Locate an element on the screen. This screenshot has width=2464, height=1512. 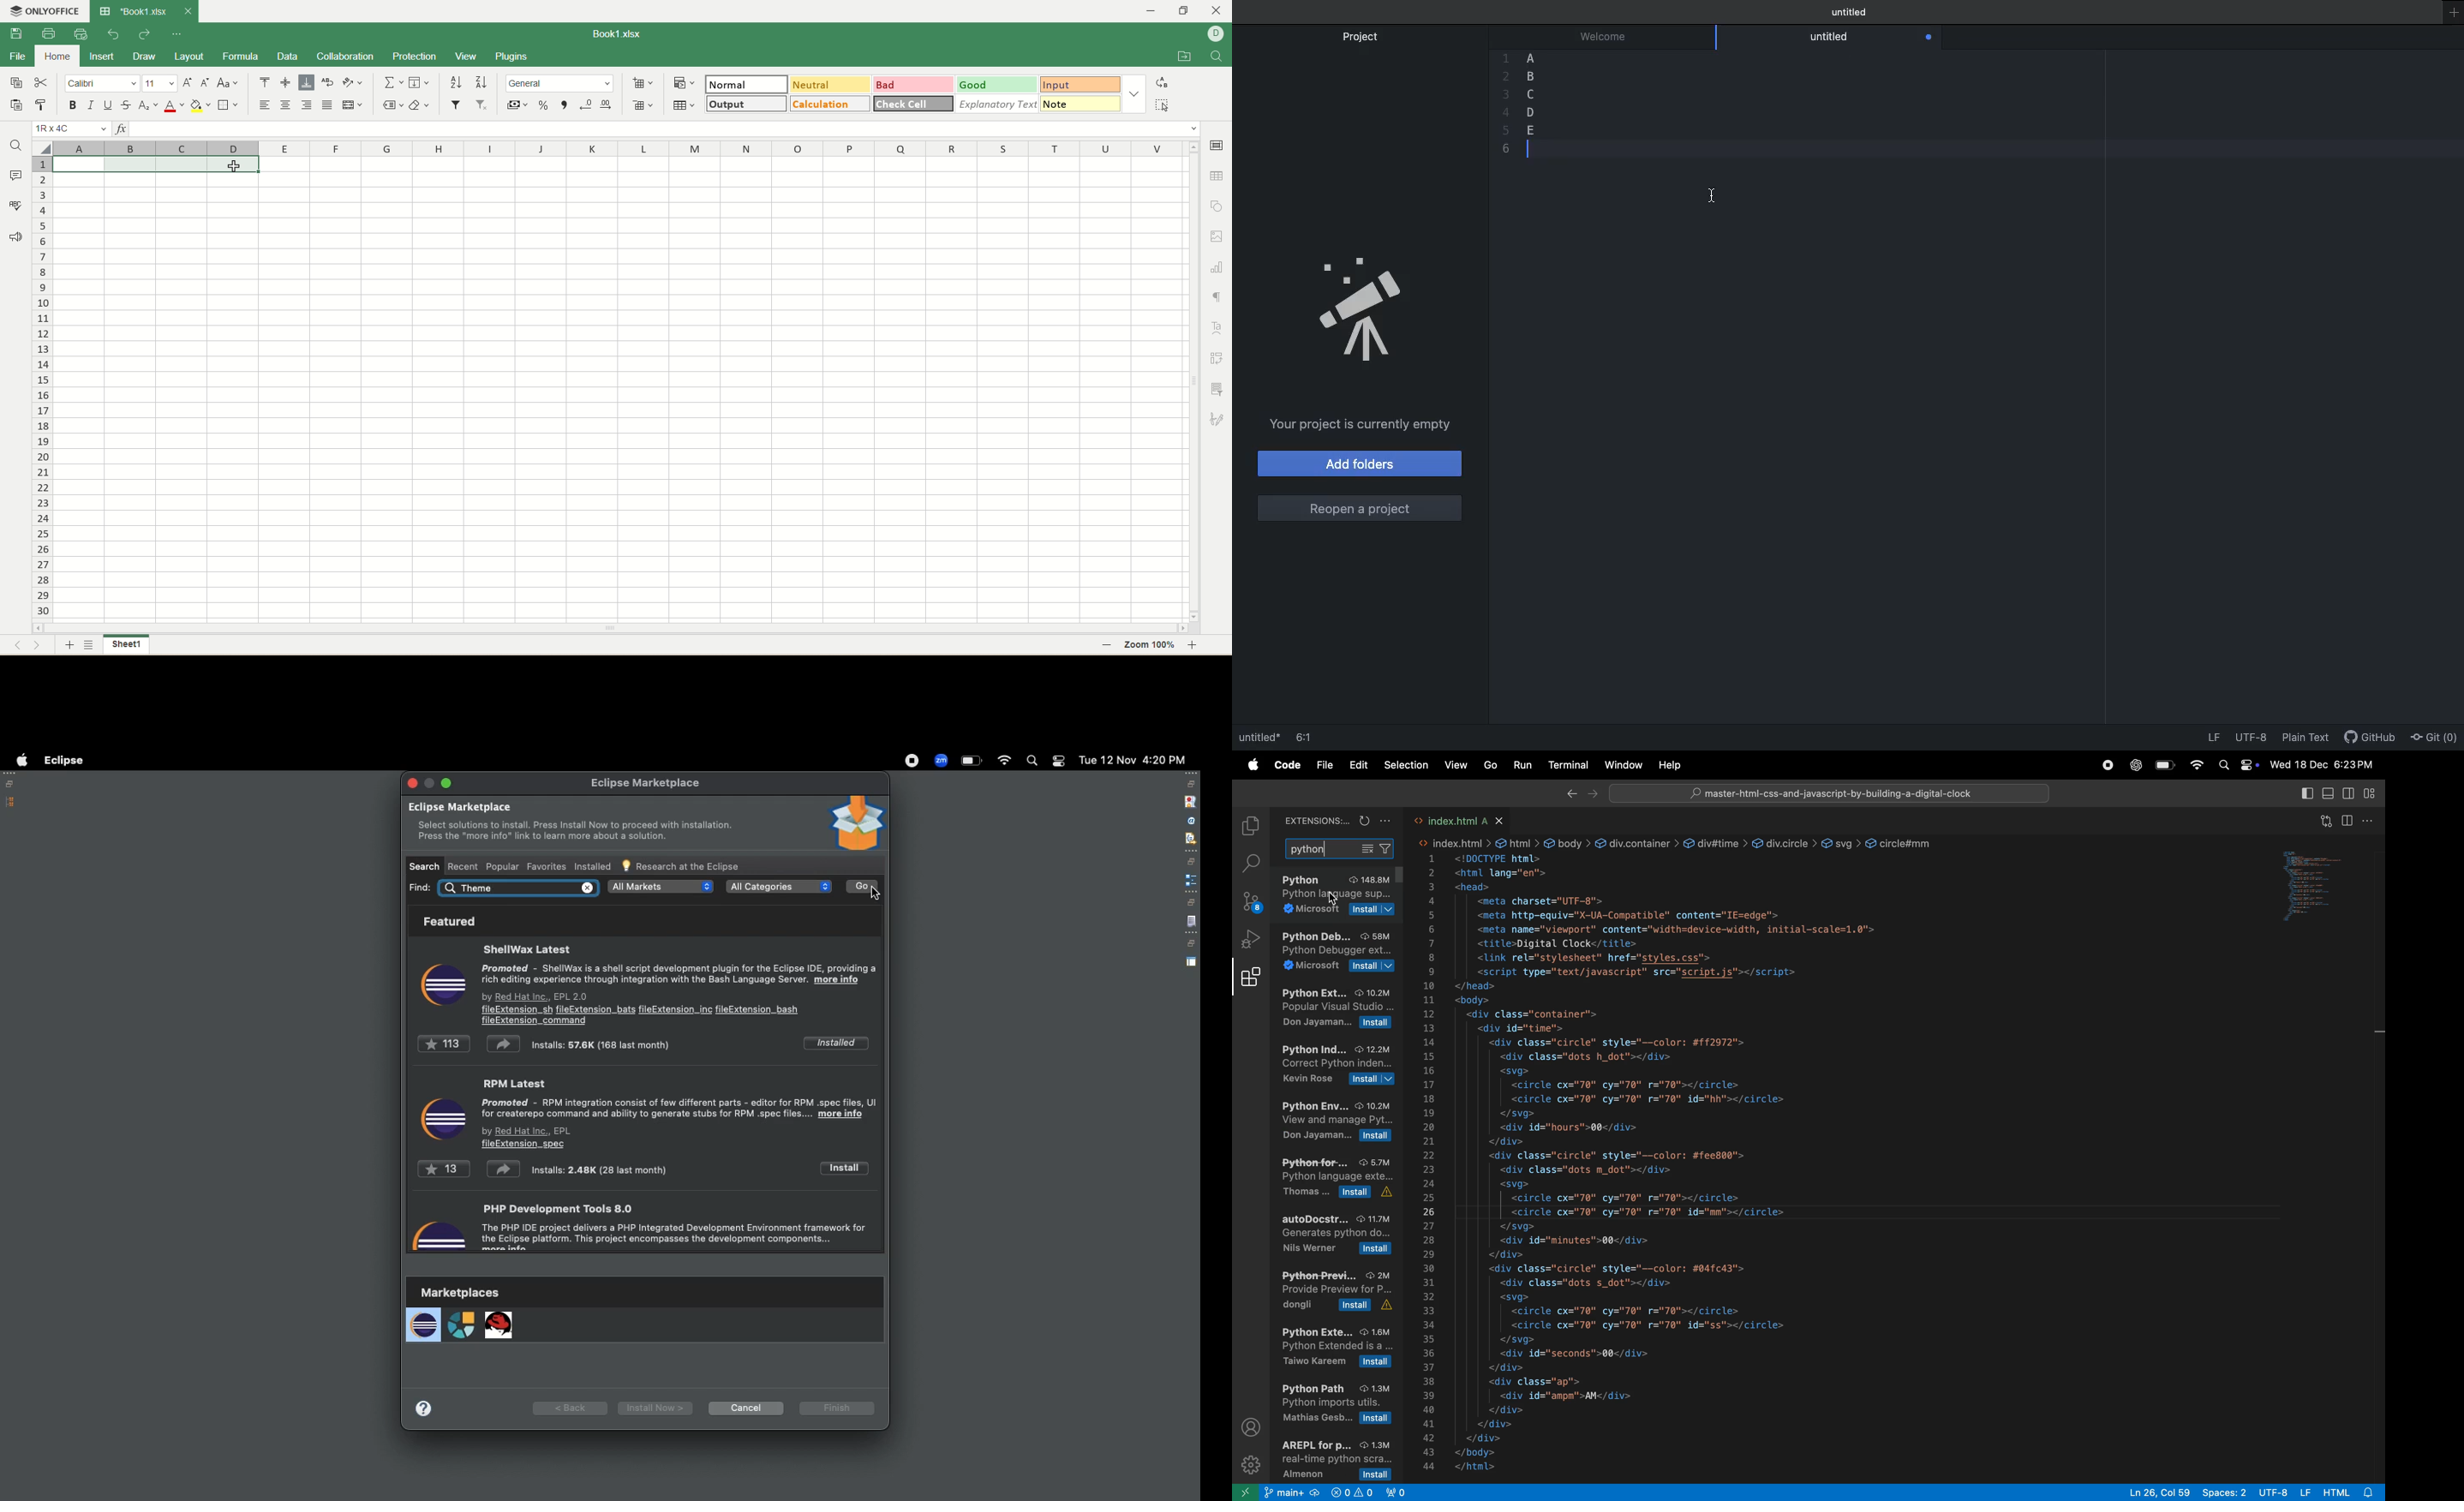
wifi is located at coordinates (2196, 765).